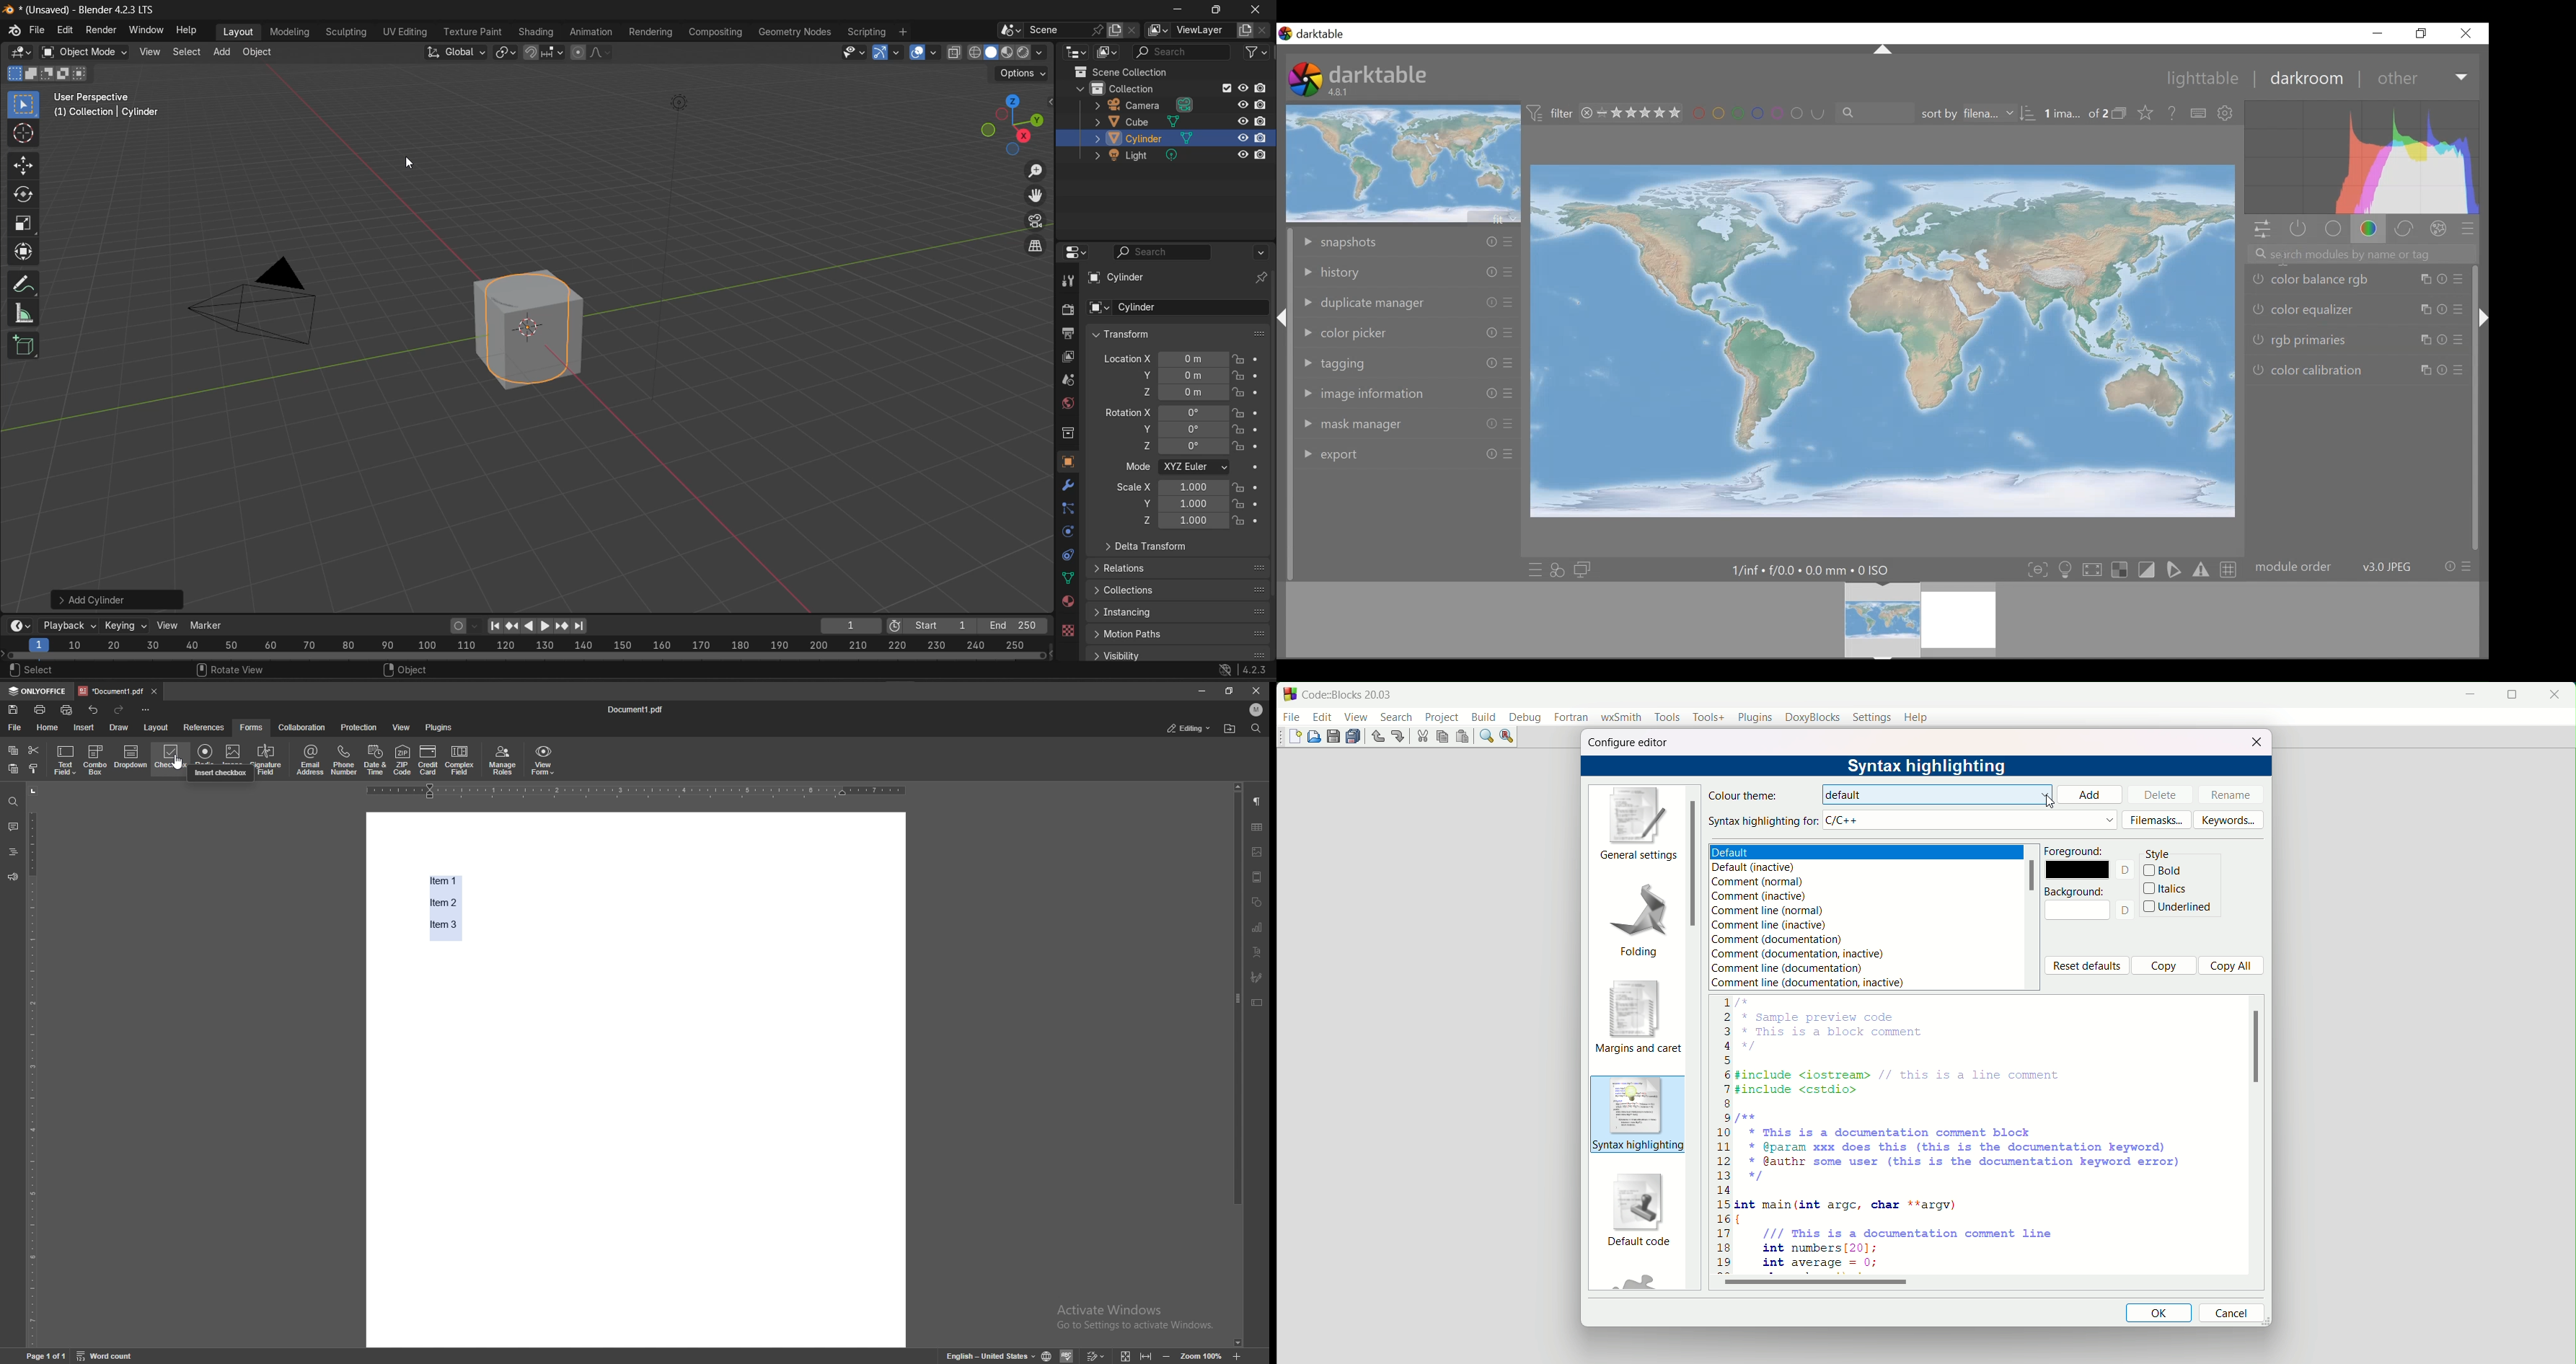 The height and width of the screenshot is (1372, 2576). I want to click on shading, so click(538, 31).